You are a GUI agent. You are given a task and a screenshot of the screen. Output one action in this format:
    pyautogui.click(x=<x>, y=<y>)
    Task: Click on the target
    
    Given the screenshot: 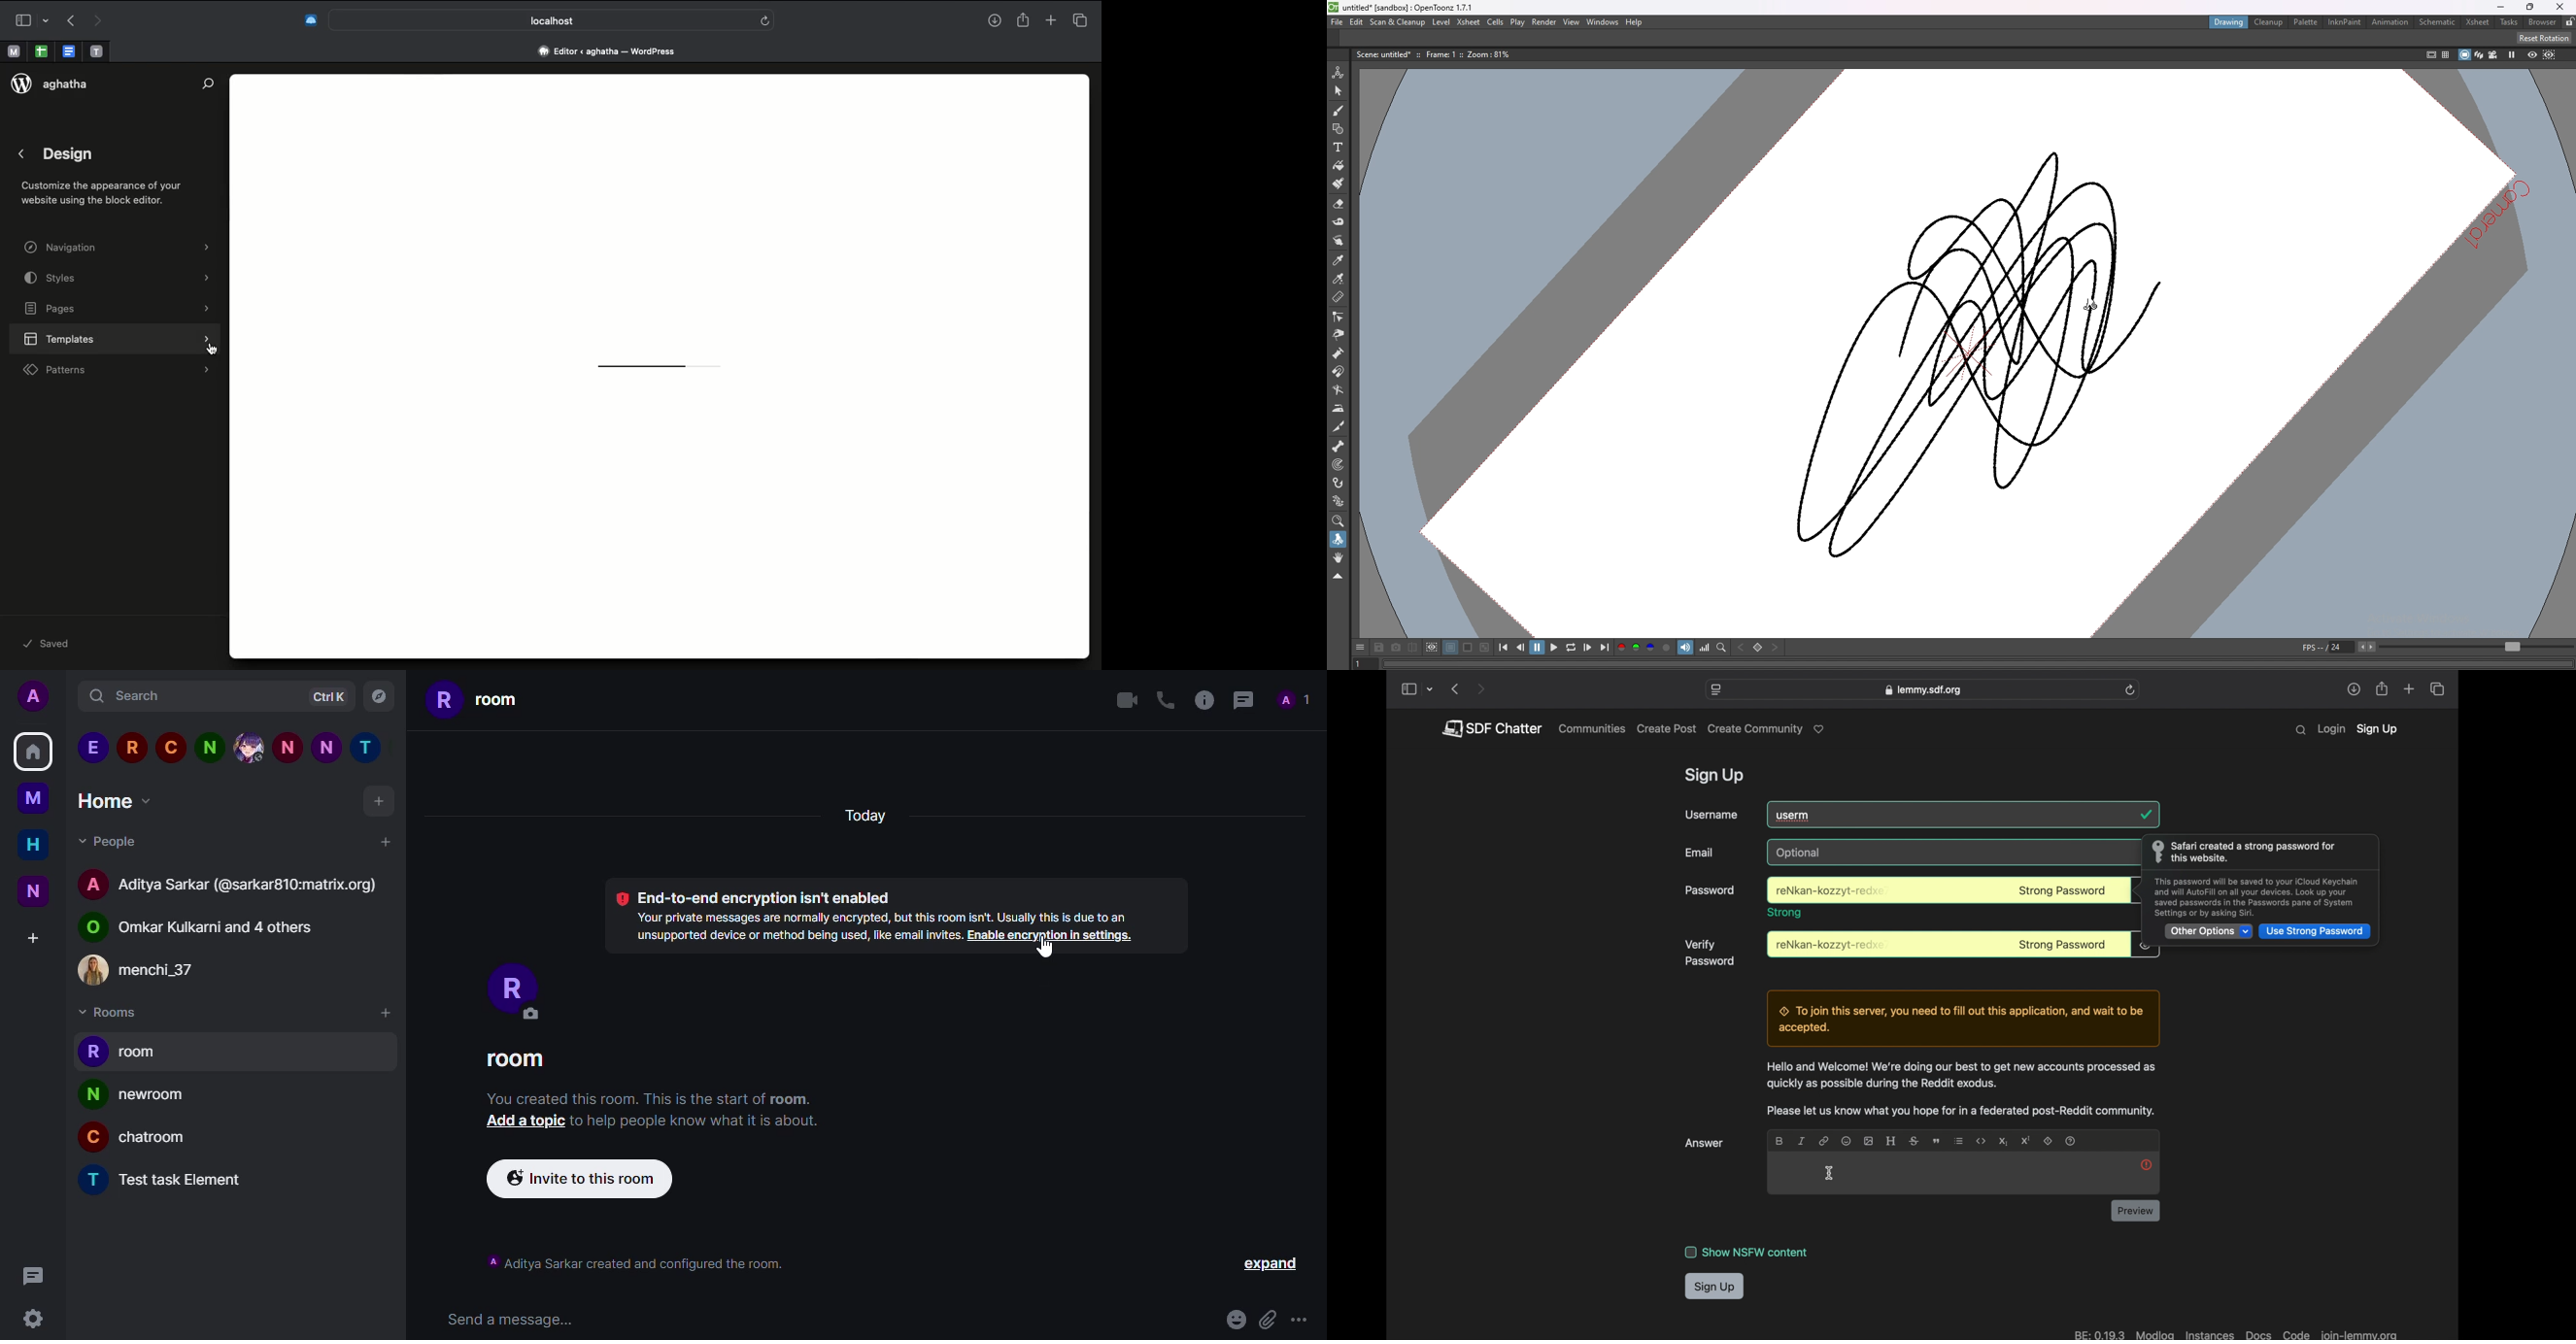 What is the action you would take?
    pyautogui.click(x=1337, y=464)
    